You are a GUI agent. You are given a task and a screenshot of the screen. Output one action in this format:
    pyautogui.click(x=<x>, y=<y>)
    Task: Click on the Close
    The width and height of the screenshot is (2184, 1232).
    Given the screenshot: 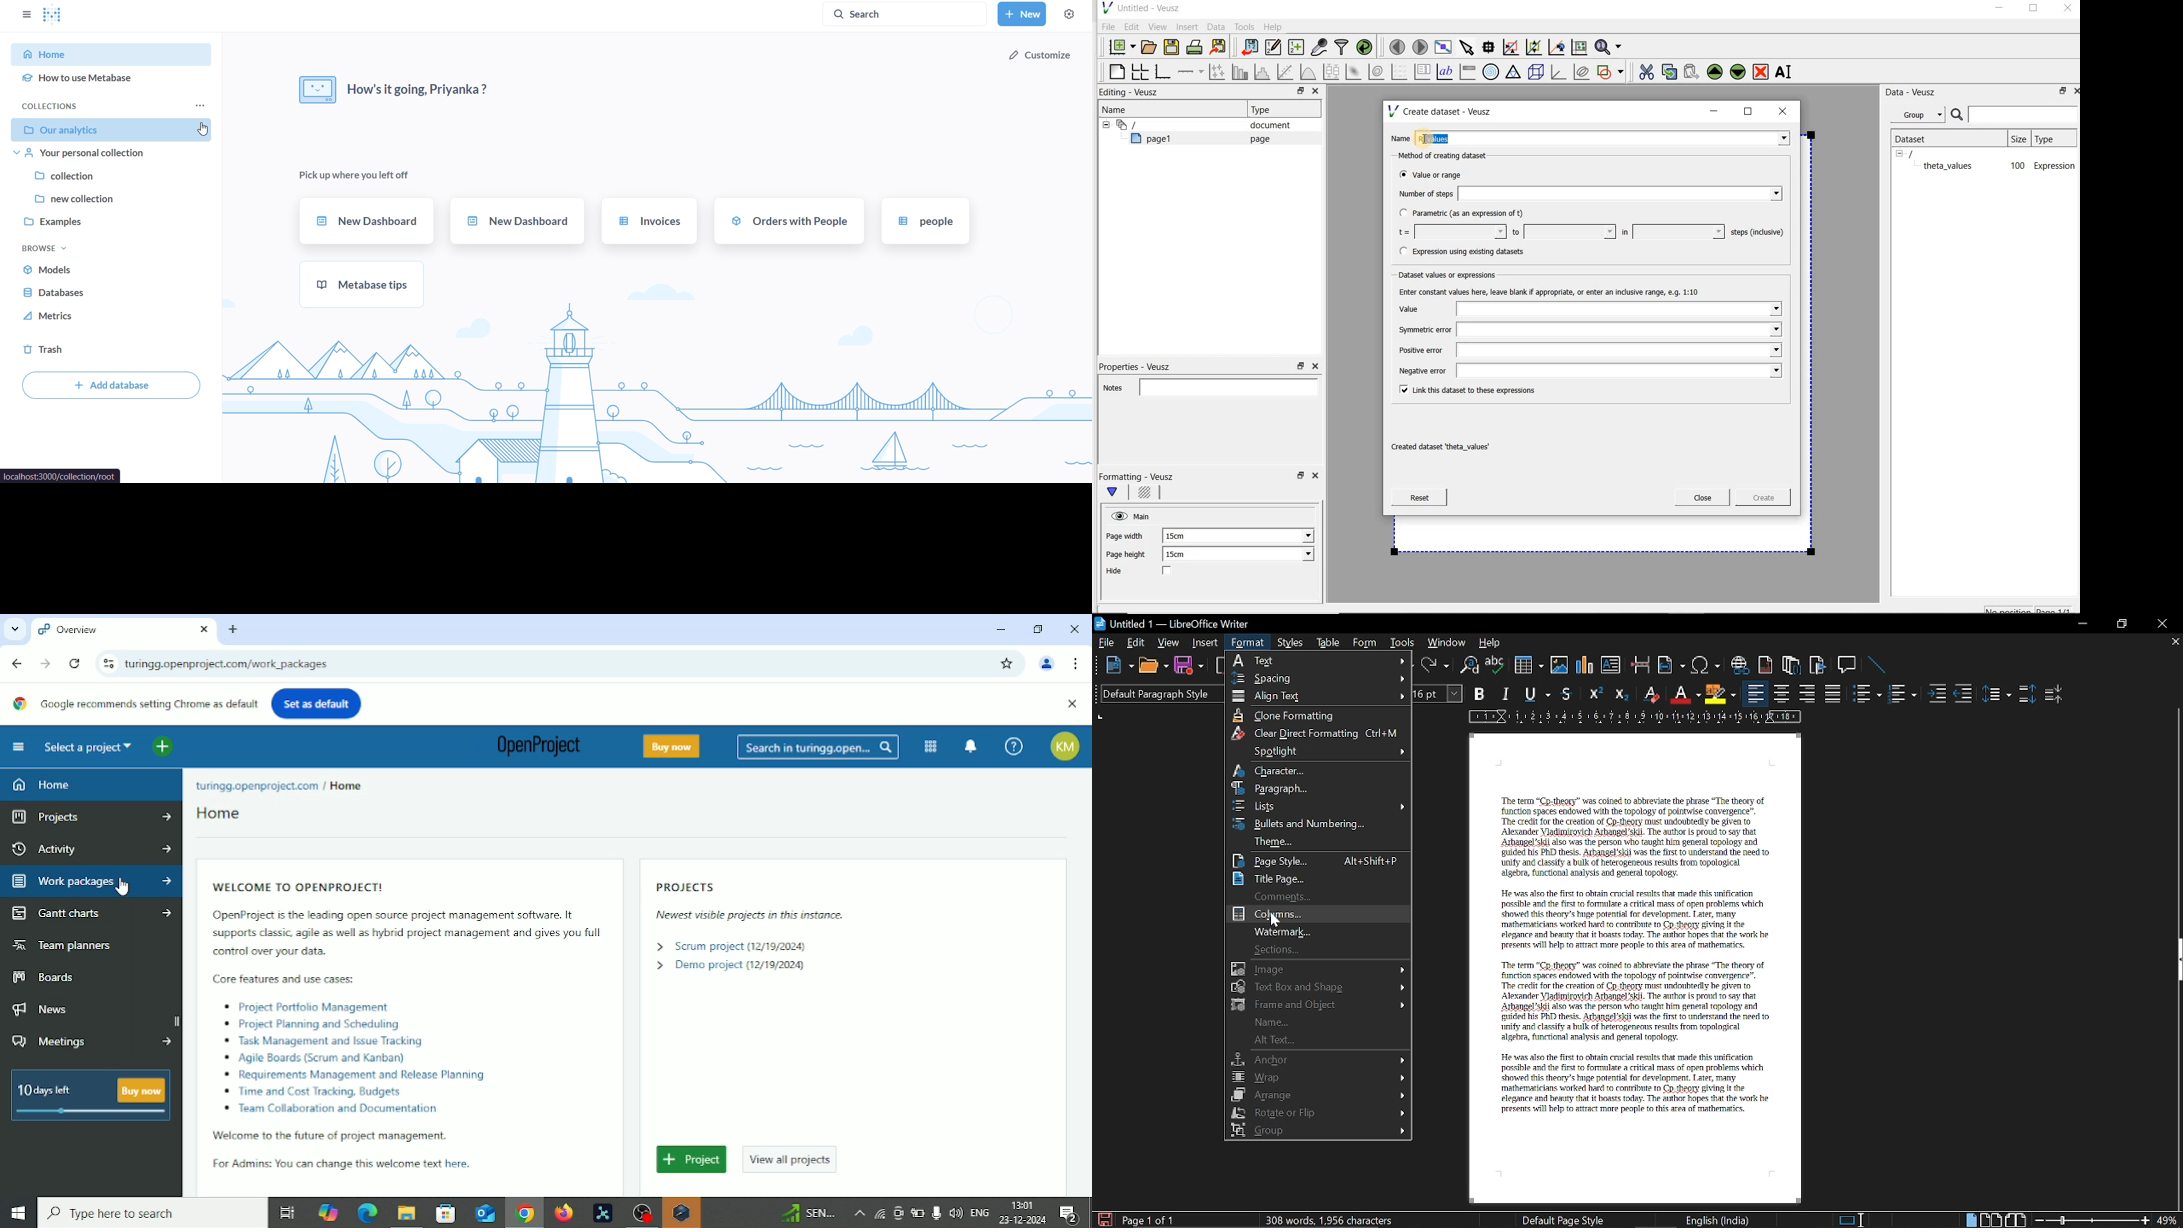 What is the action you would take?
    pyautogui.click(x=1317, y=478)
    